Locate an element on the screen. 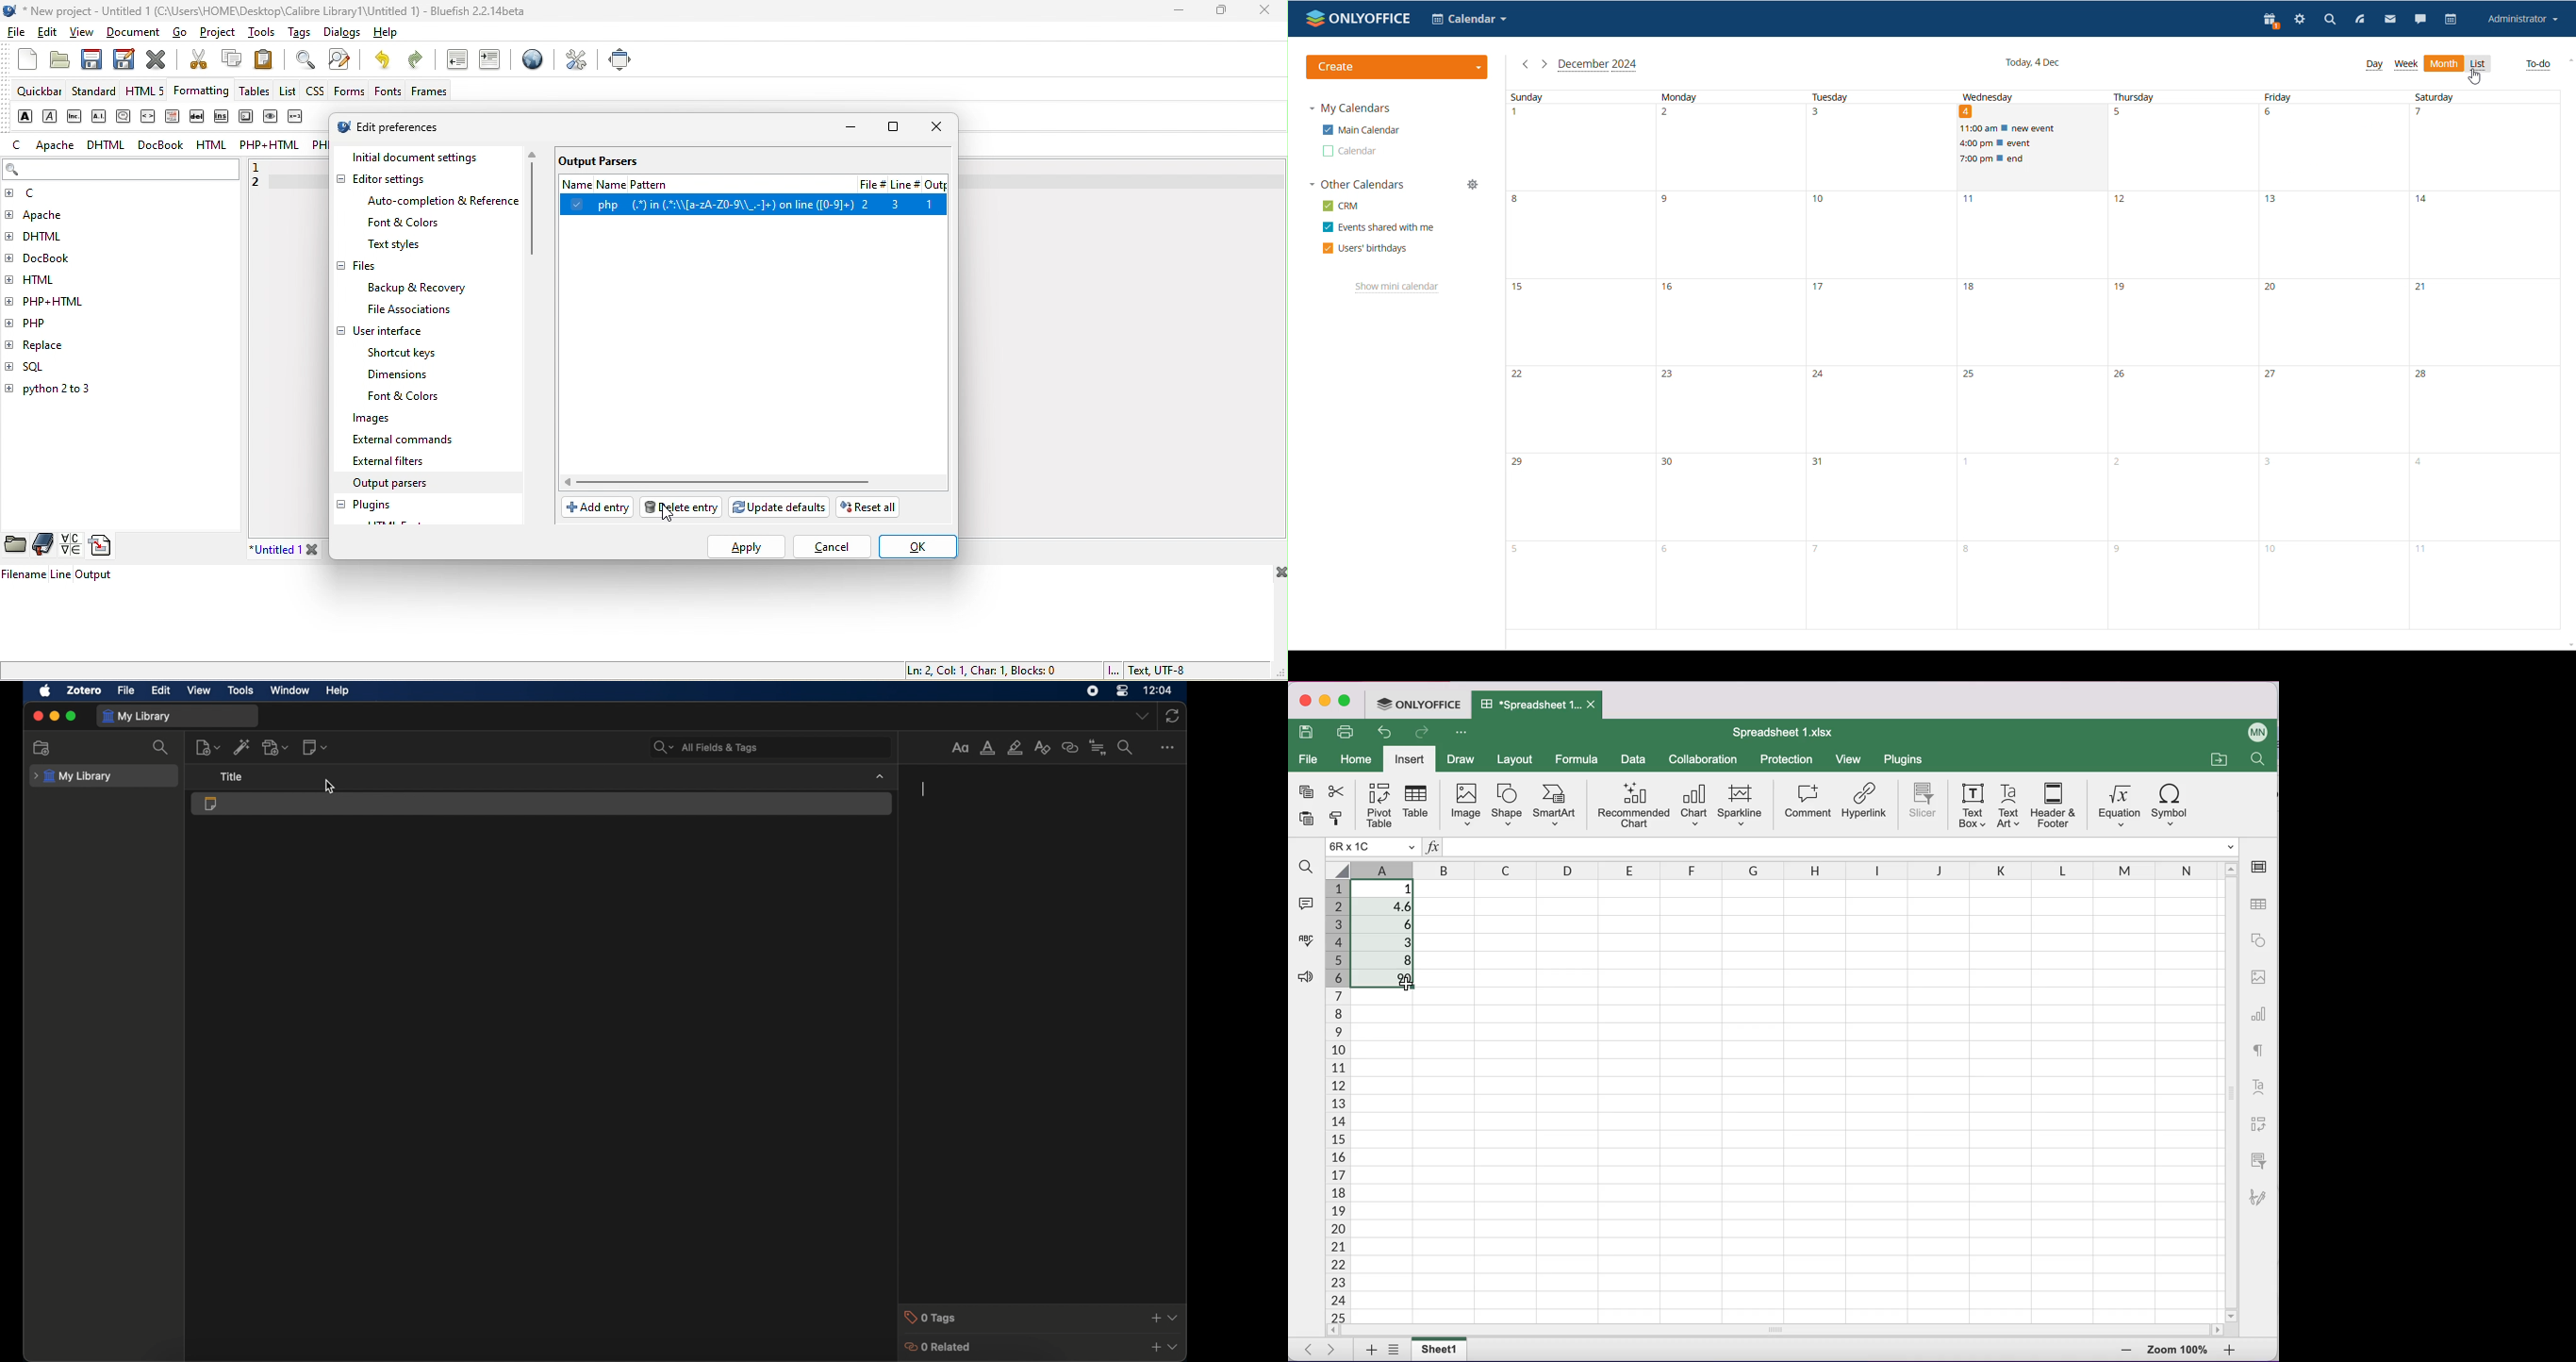 The image size is (2576, 1372). open a file location is located at coordinates (2221, 760).